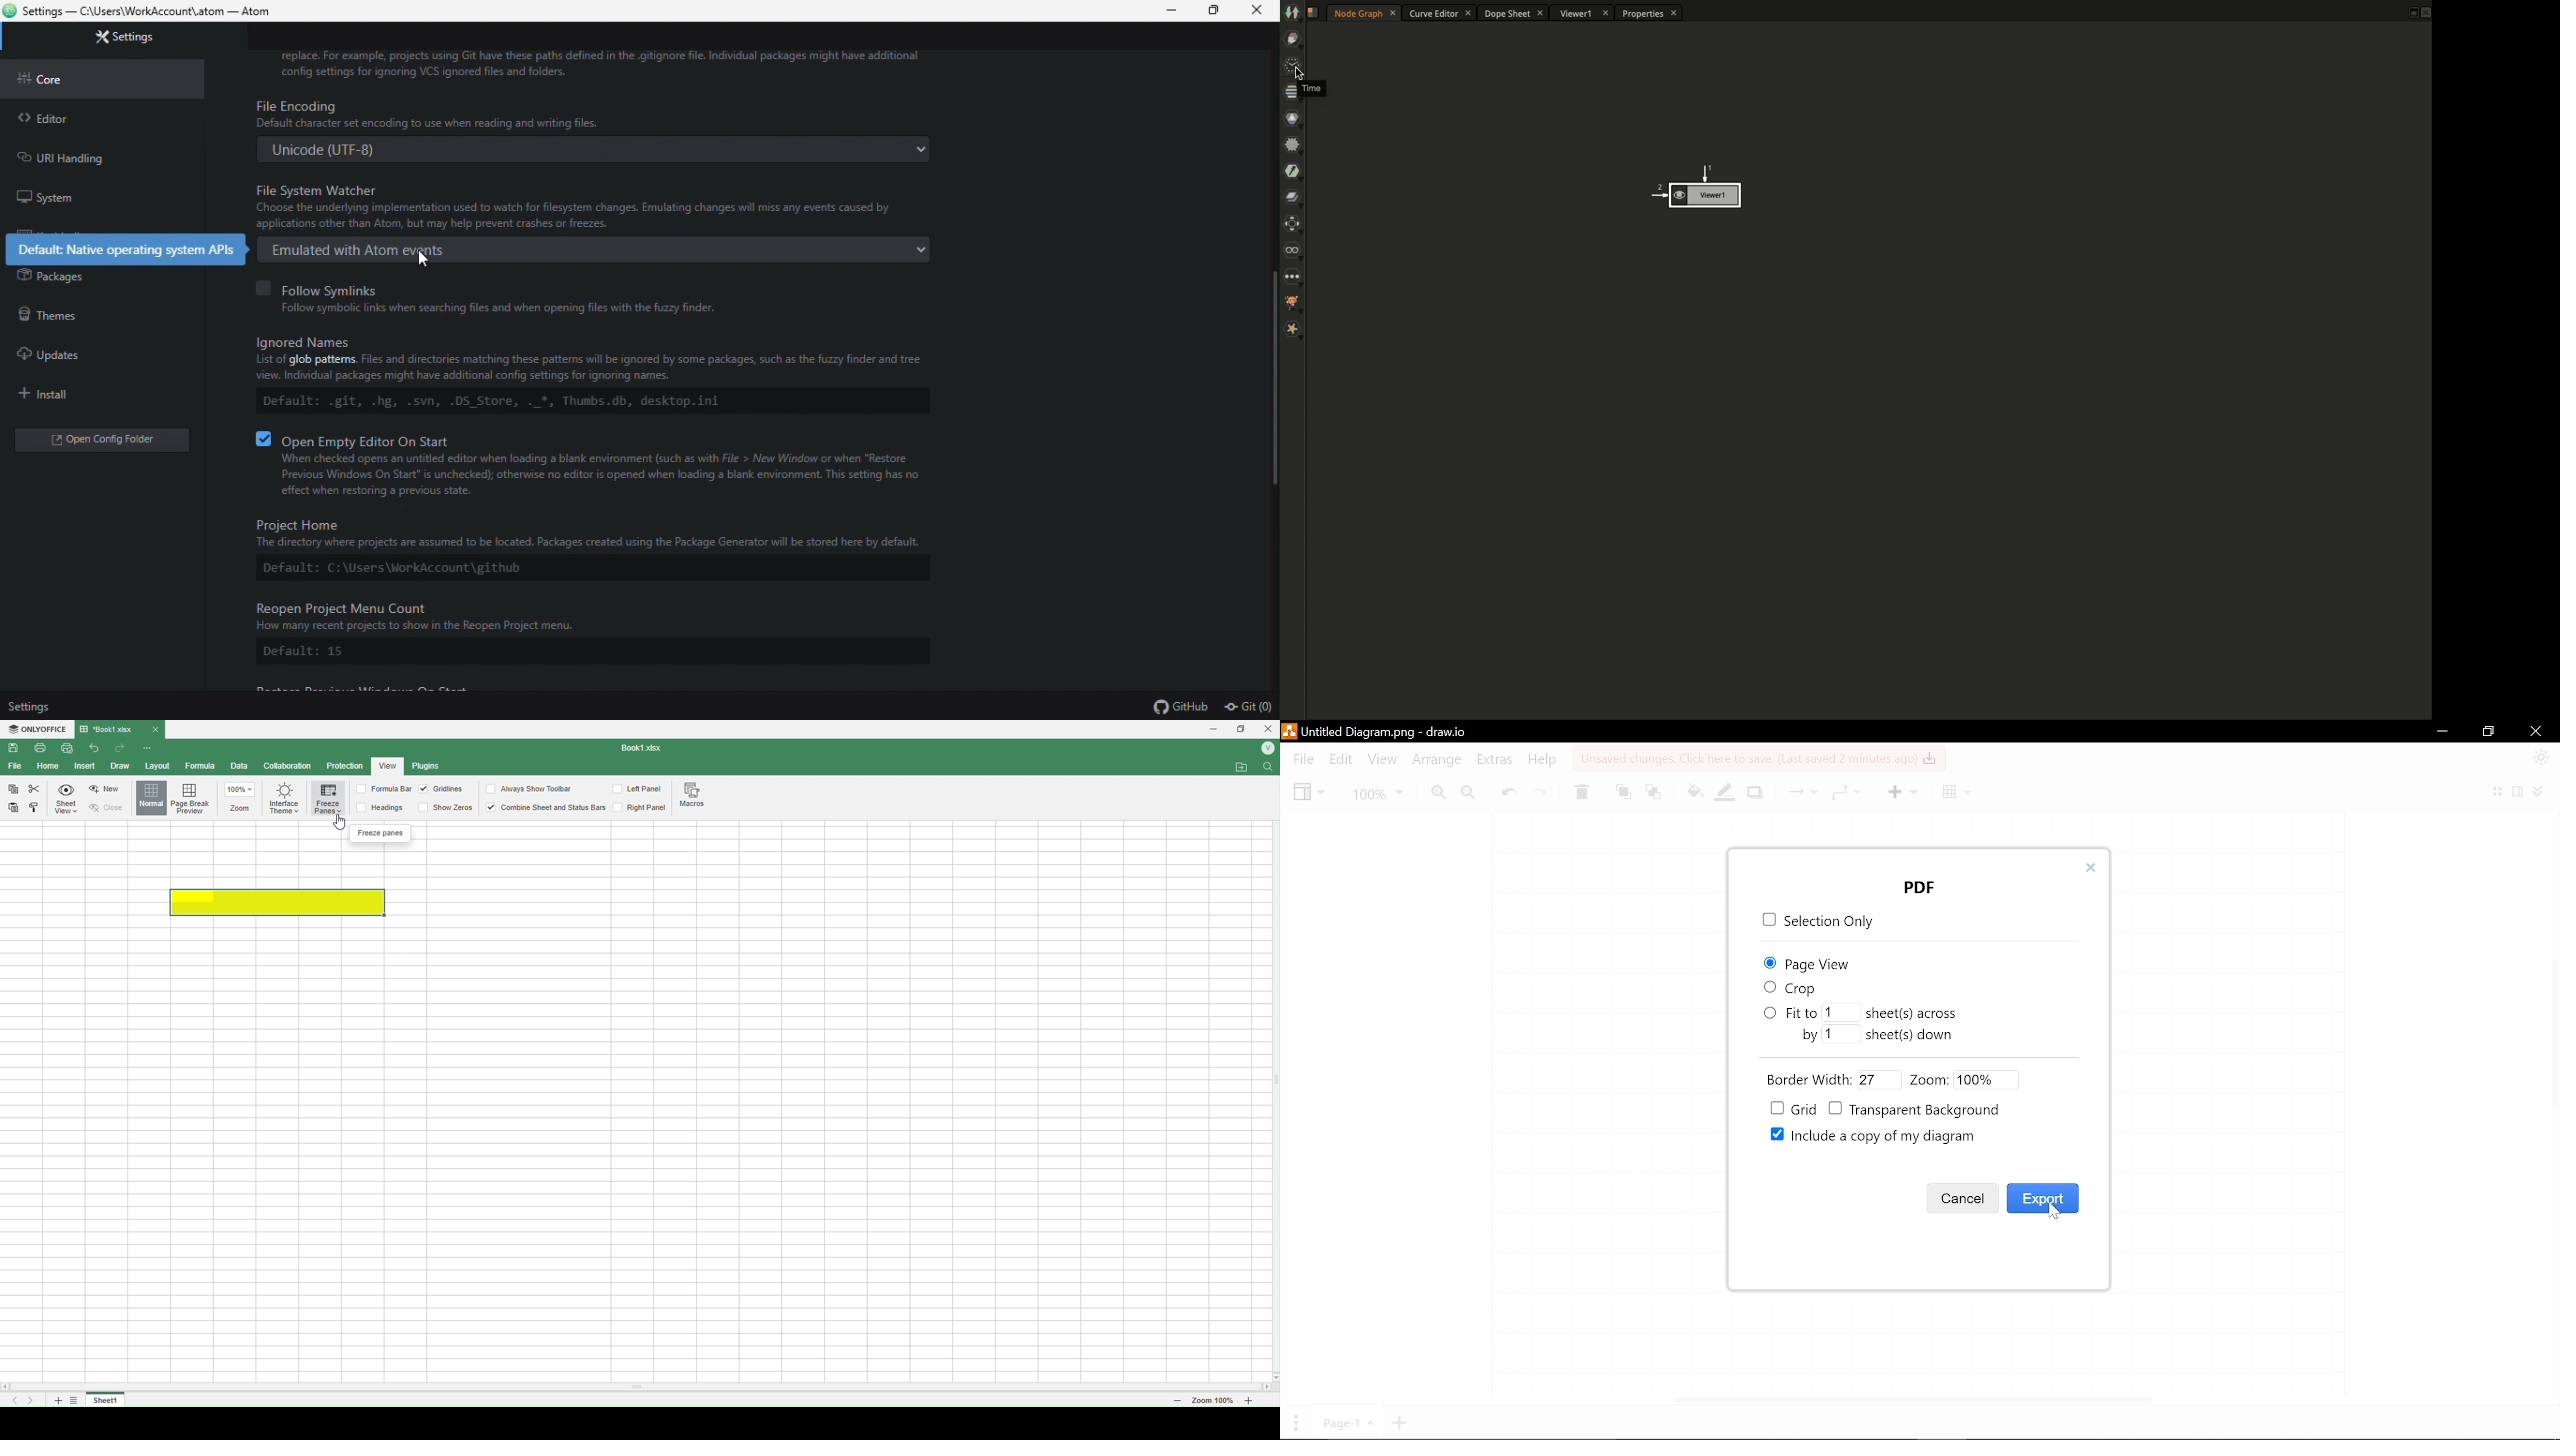 The height and width of the screenshot is (1456, 2576). Describe the element at coordinates (584, 152) in the screenshot. I see `Unicode (UTF-8)` at that location.